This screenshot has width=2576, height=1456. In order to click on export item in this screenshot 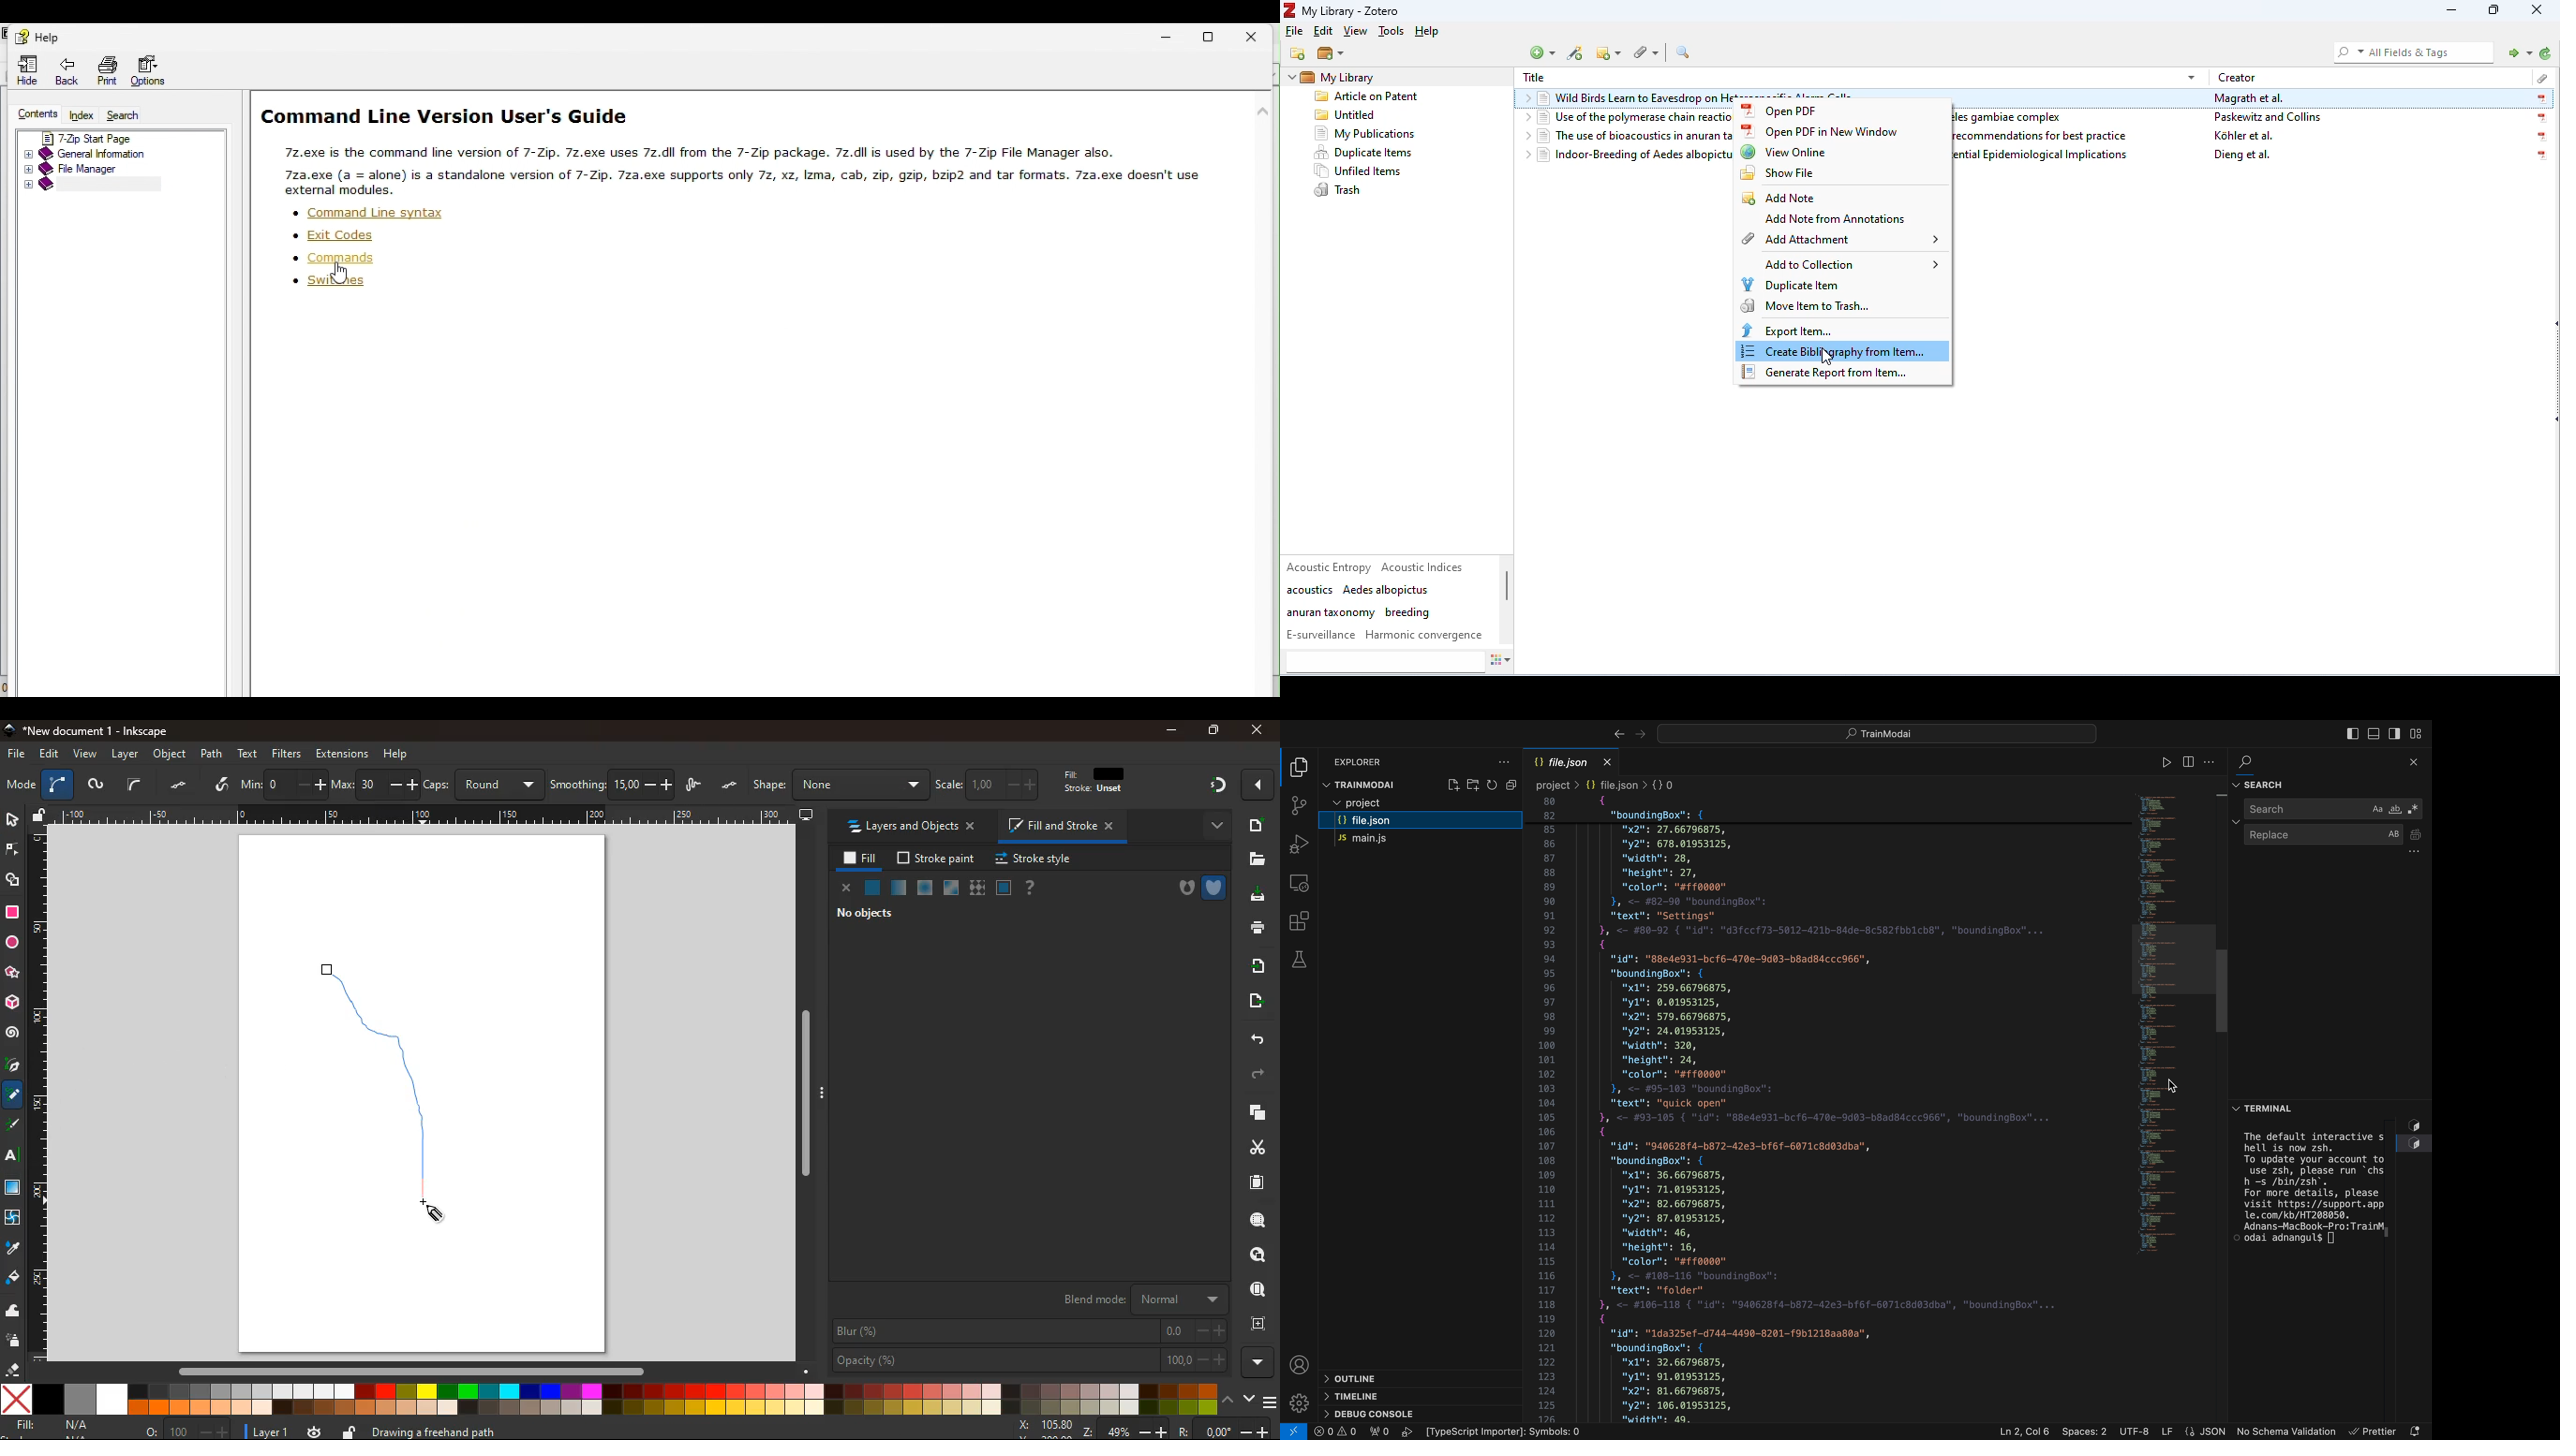, I will do `click(1787, 330)`.